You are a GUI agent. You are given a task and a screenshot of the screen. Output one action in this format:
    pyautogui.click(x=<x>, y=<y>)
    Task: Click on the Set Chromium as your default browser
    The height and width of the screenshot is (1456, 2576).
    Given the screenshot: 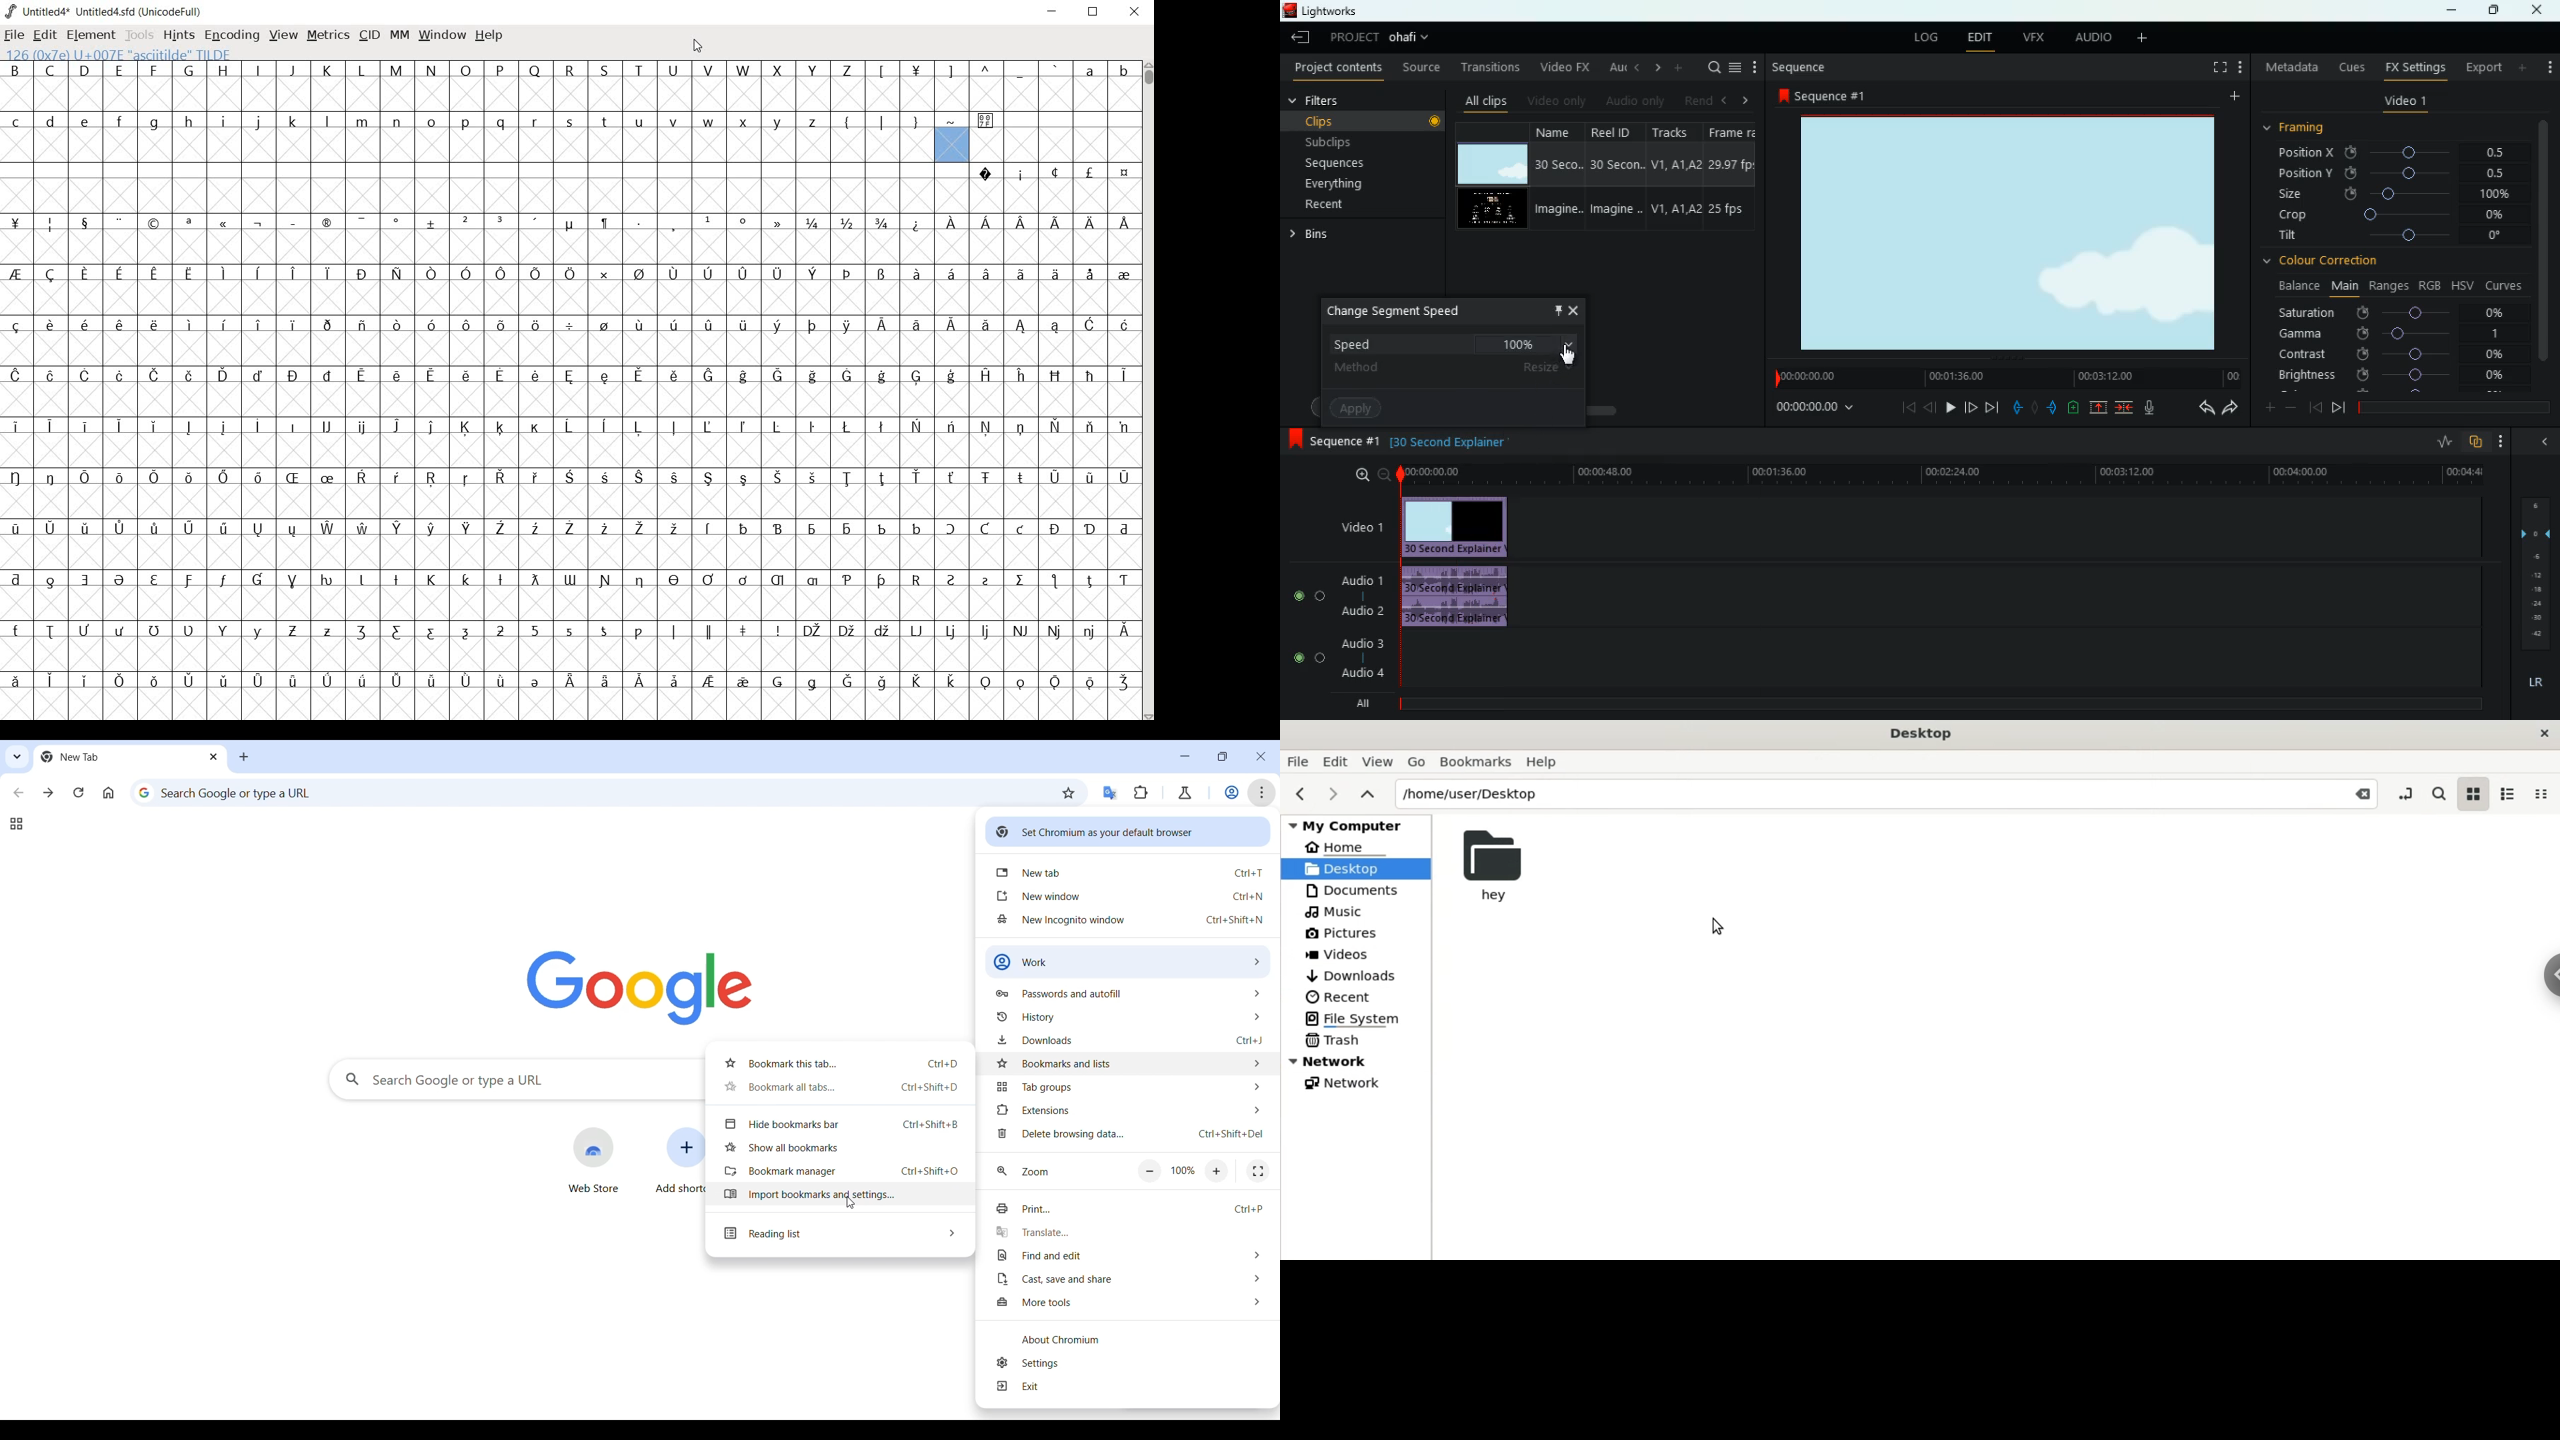 What is the action you would take?
    pyautogui.click(x=1128, y=831)
    